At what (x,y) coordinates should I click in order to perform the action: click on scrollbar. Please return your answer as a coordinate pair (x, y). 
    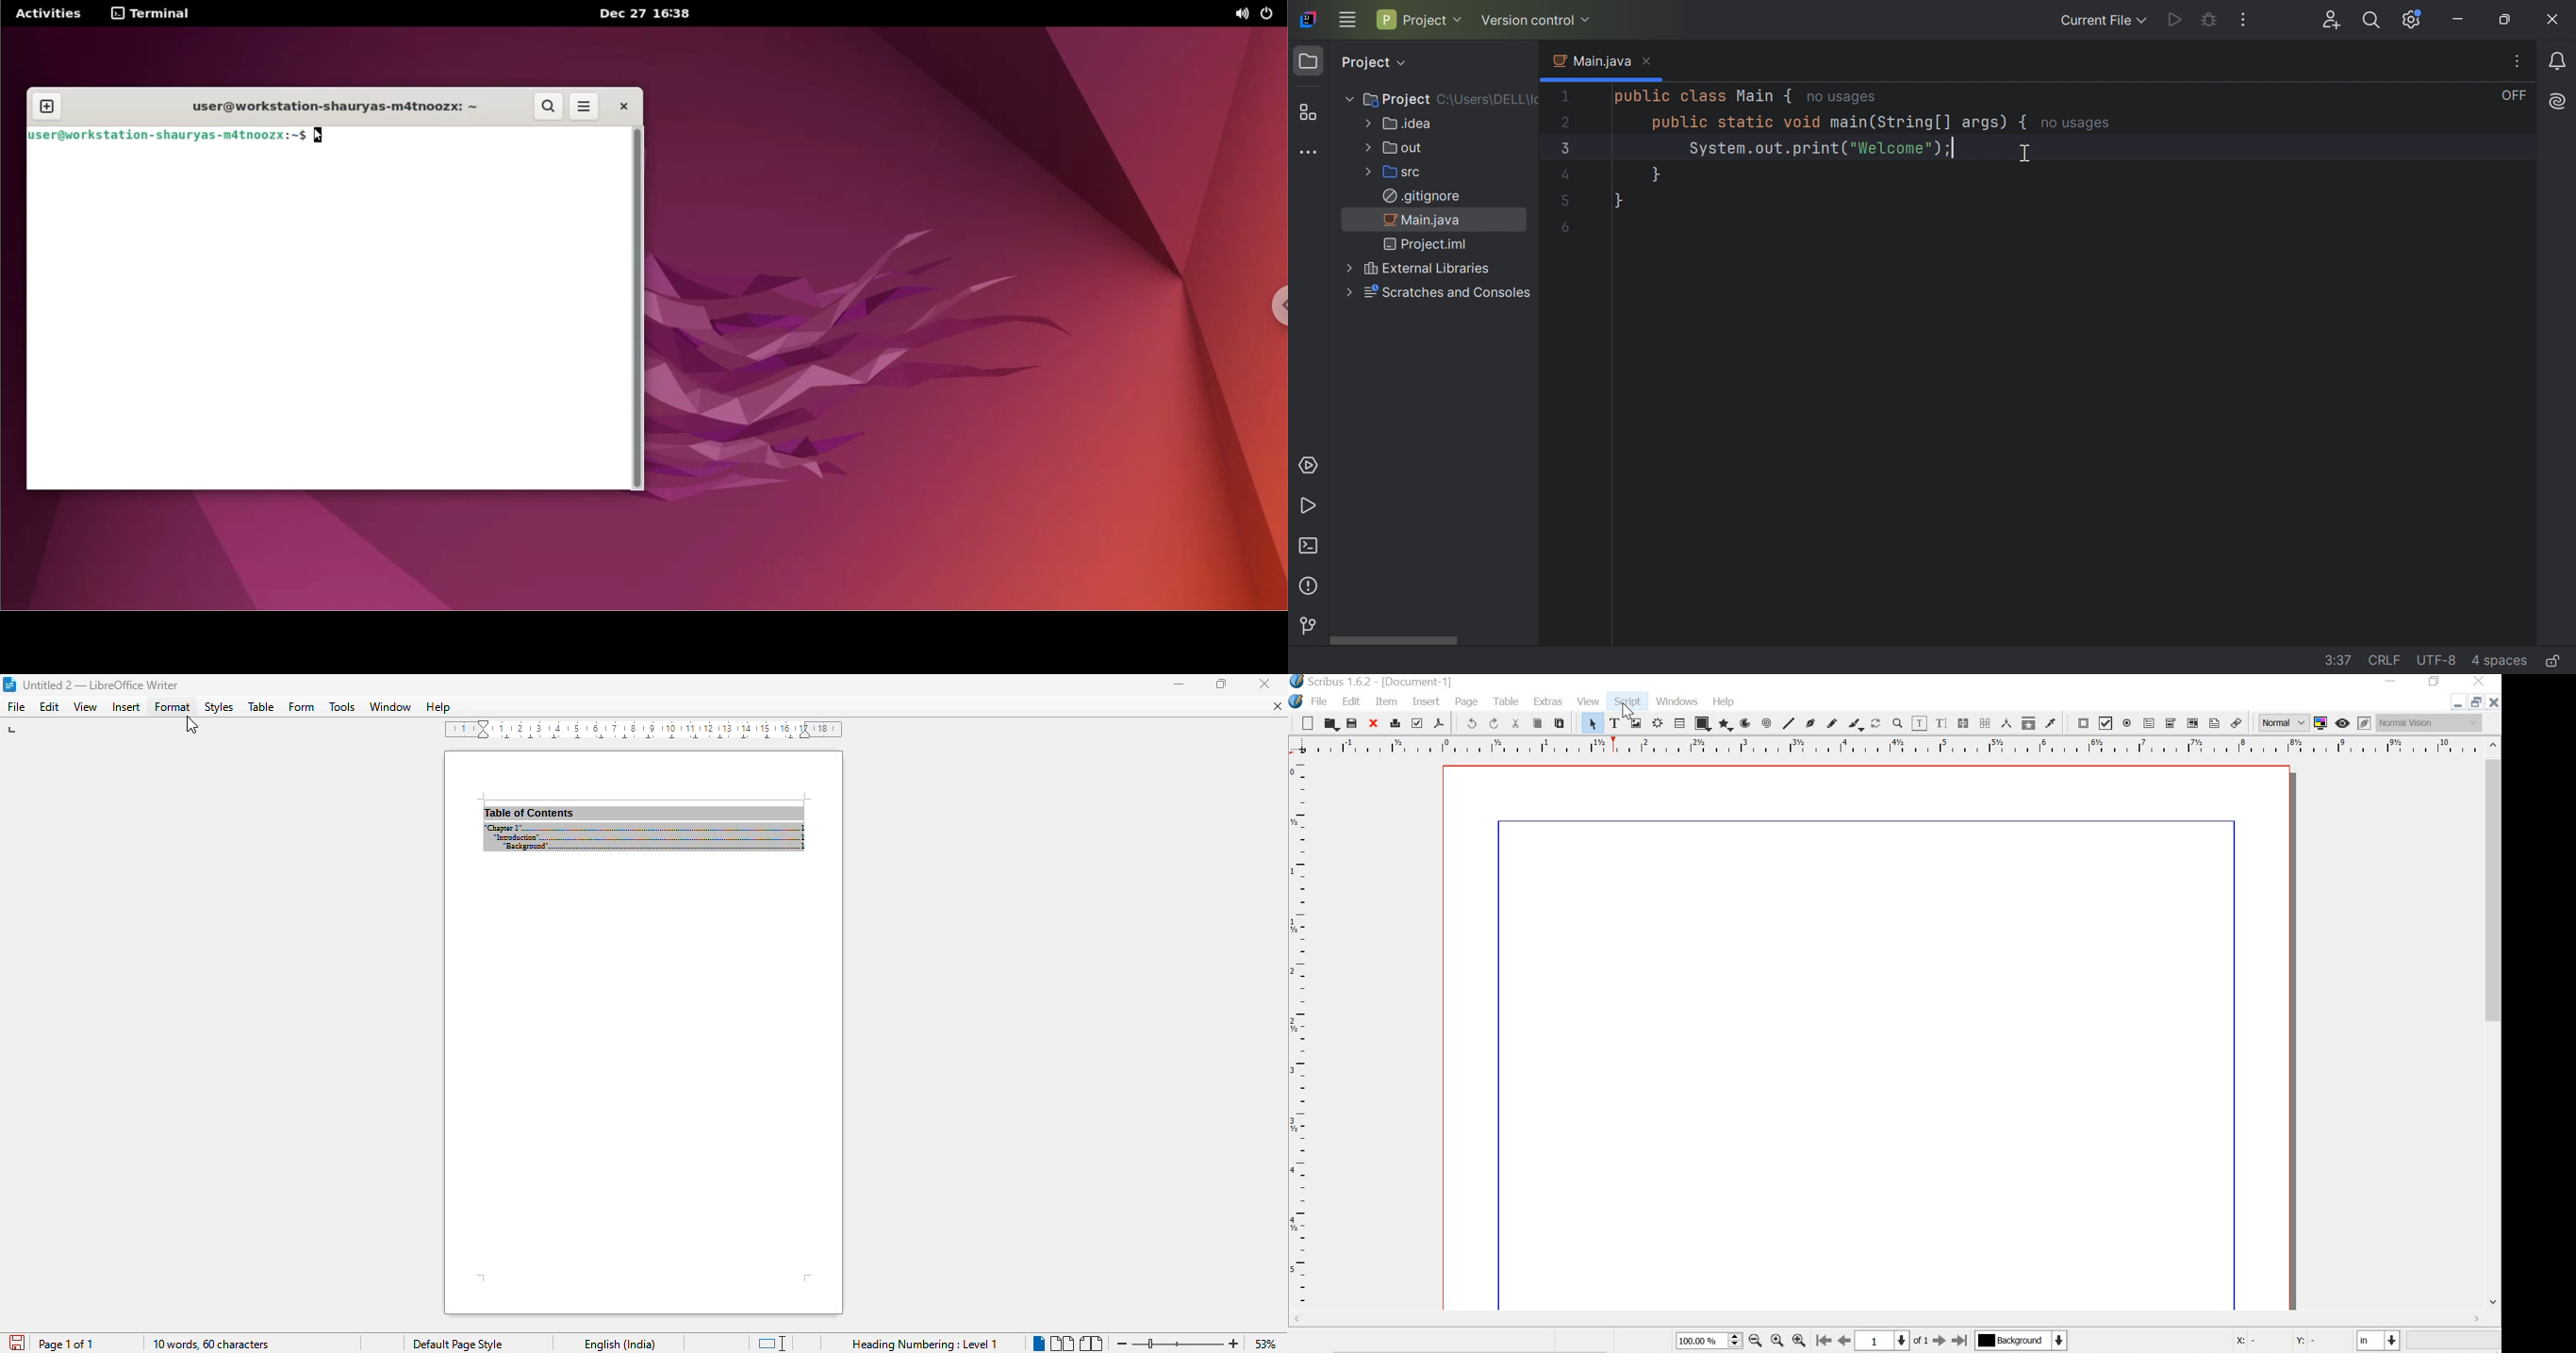
    Looking at the image, I should click on (2494, 1026).